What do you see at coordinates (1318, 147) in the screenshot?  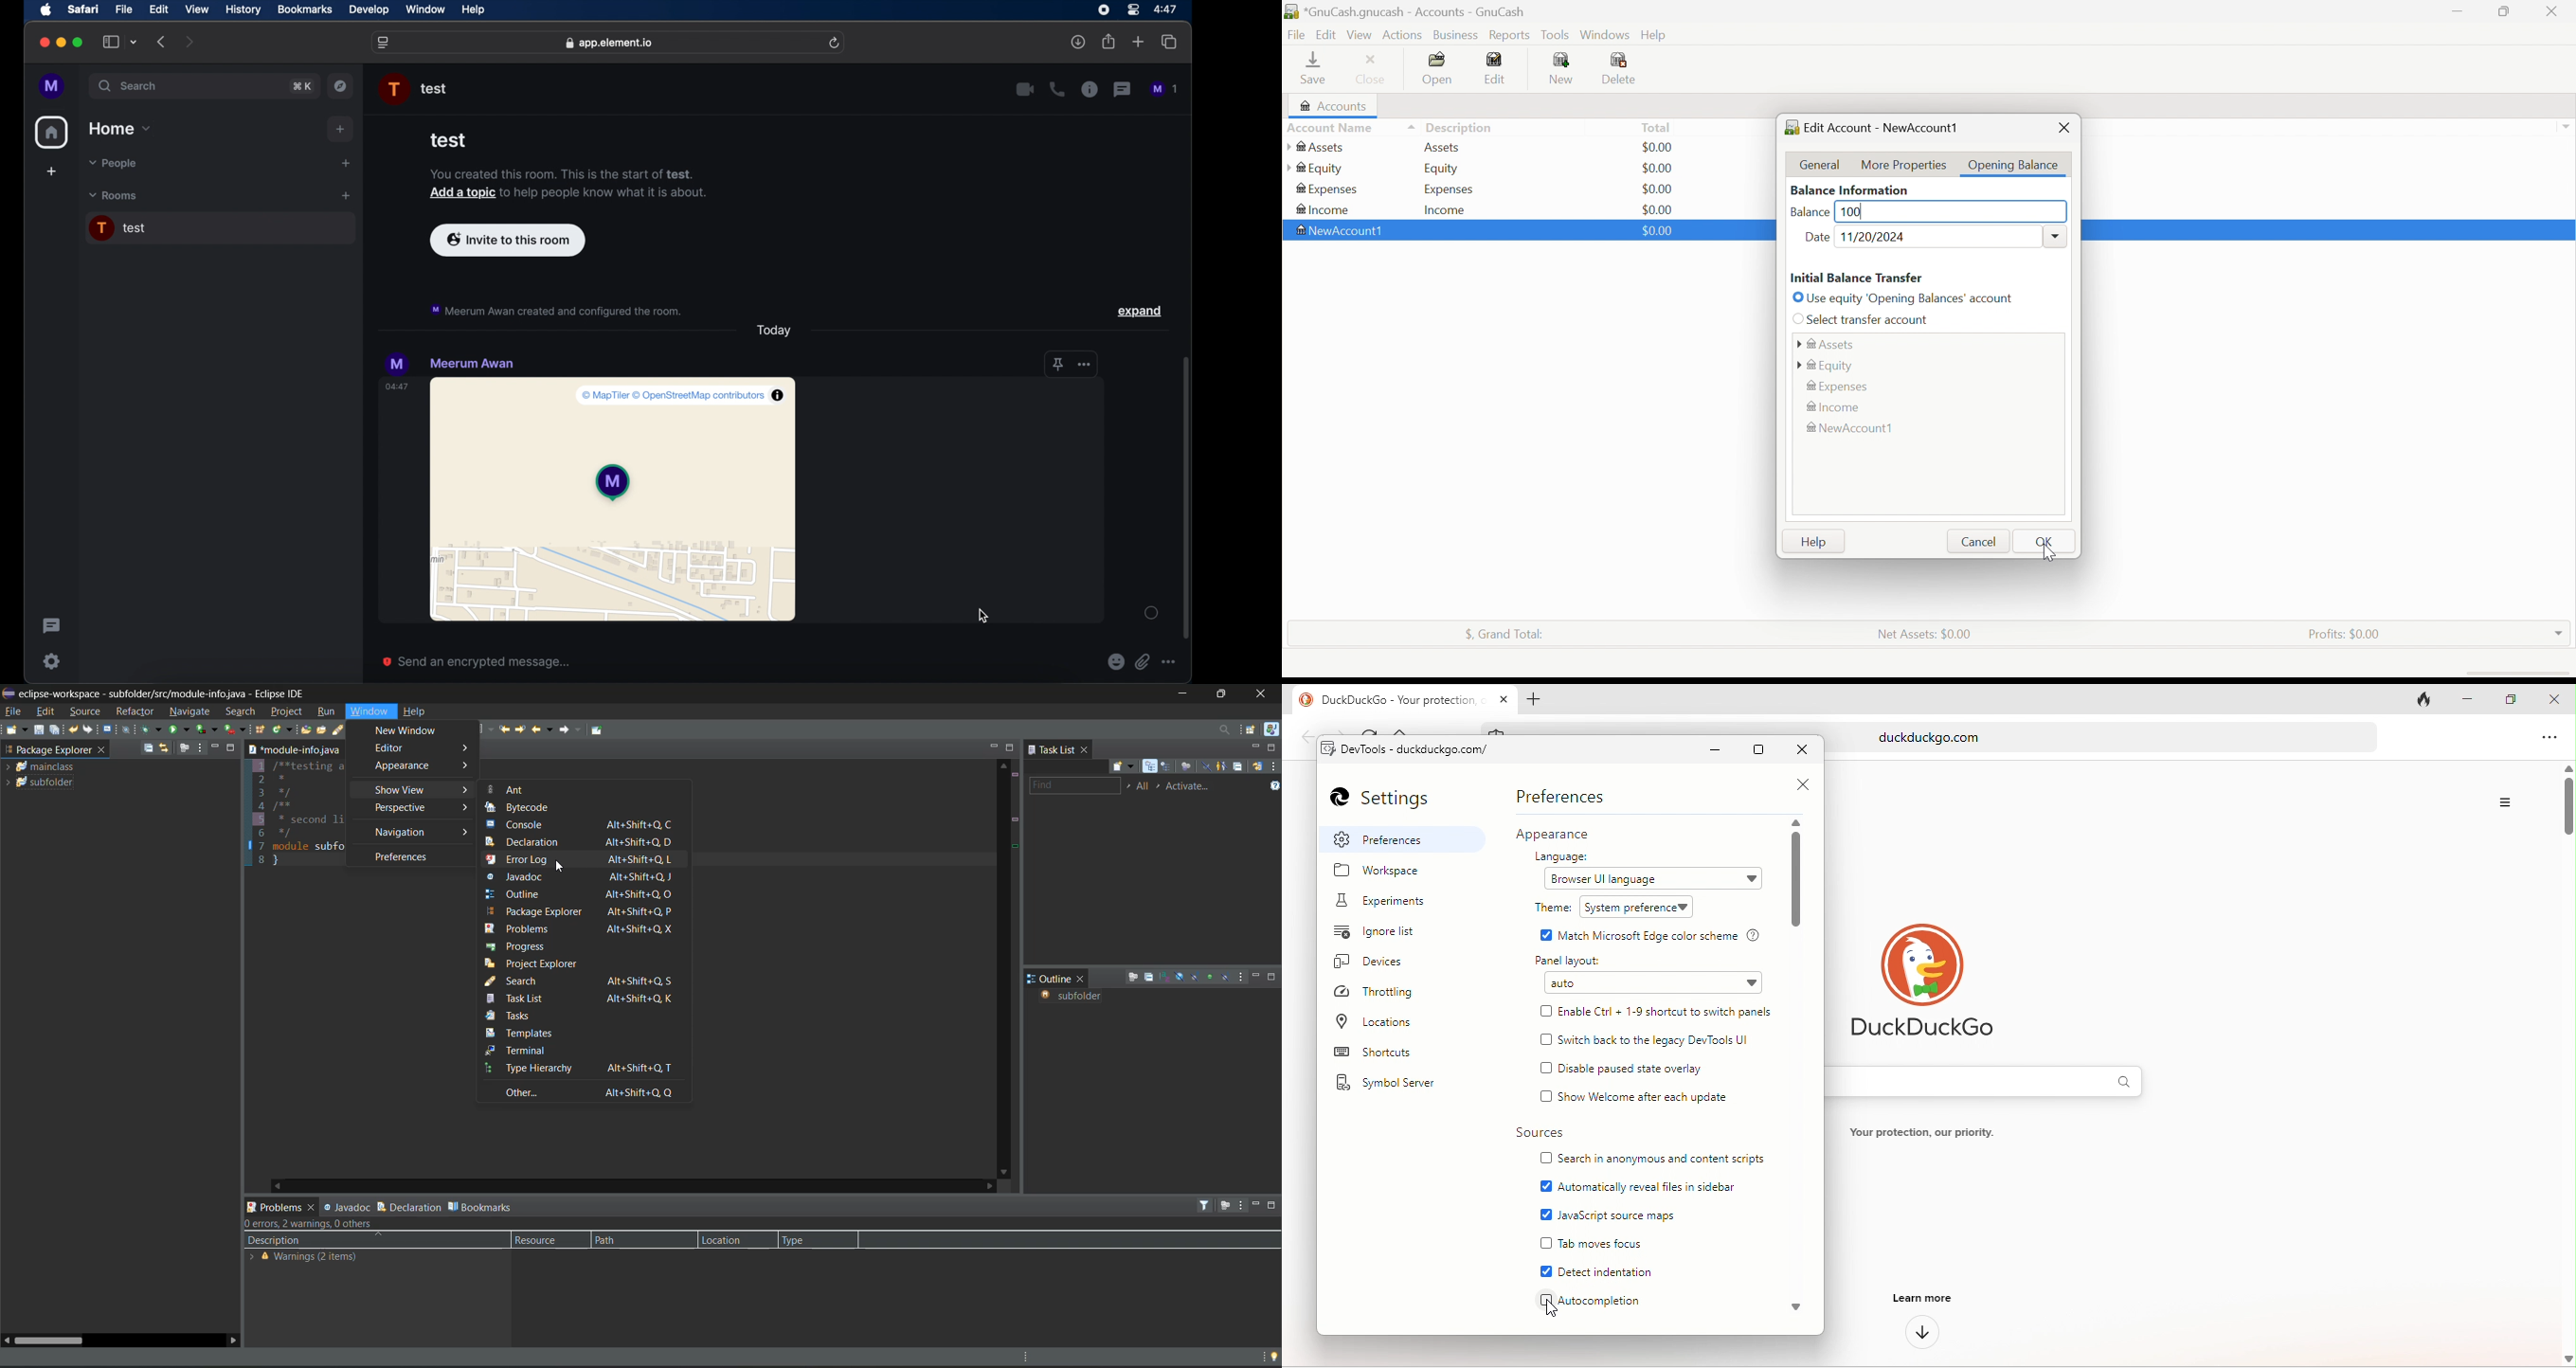 I see `Assets` at bounding box center [1318, 147].